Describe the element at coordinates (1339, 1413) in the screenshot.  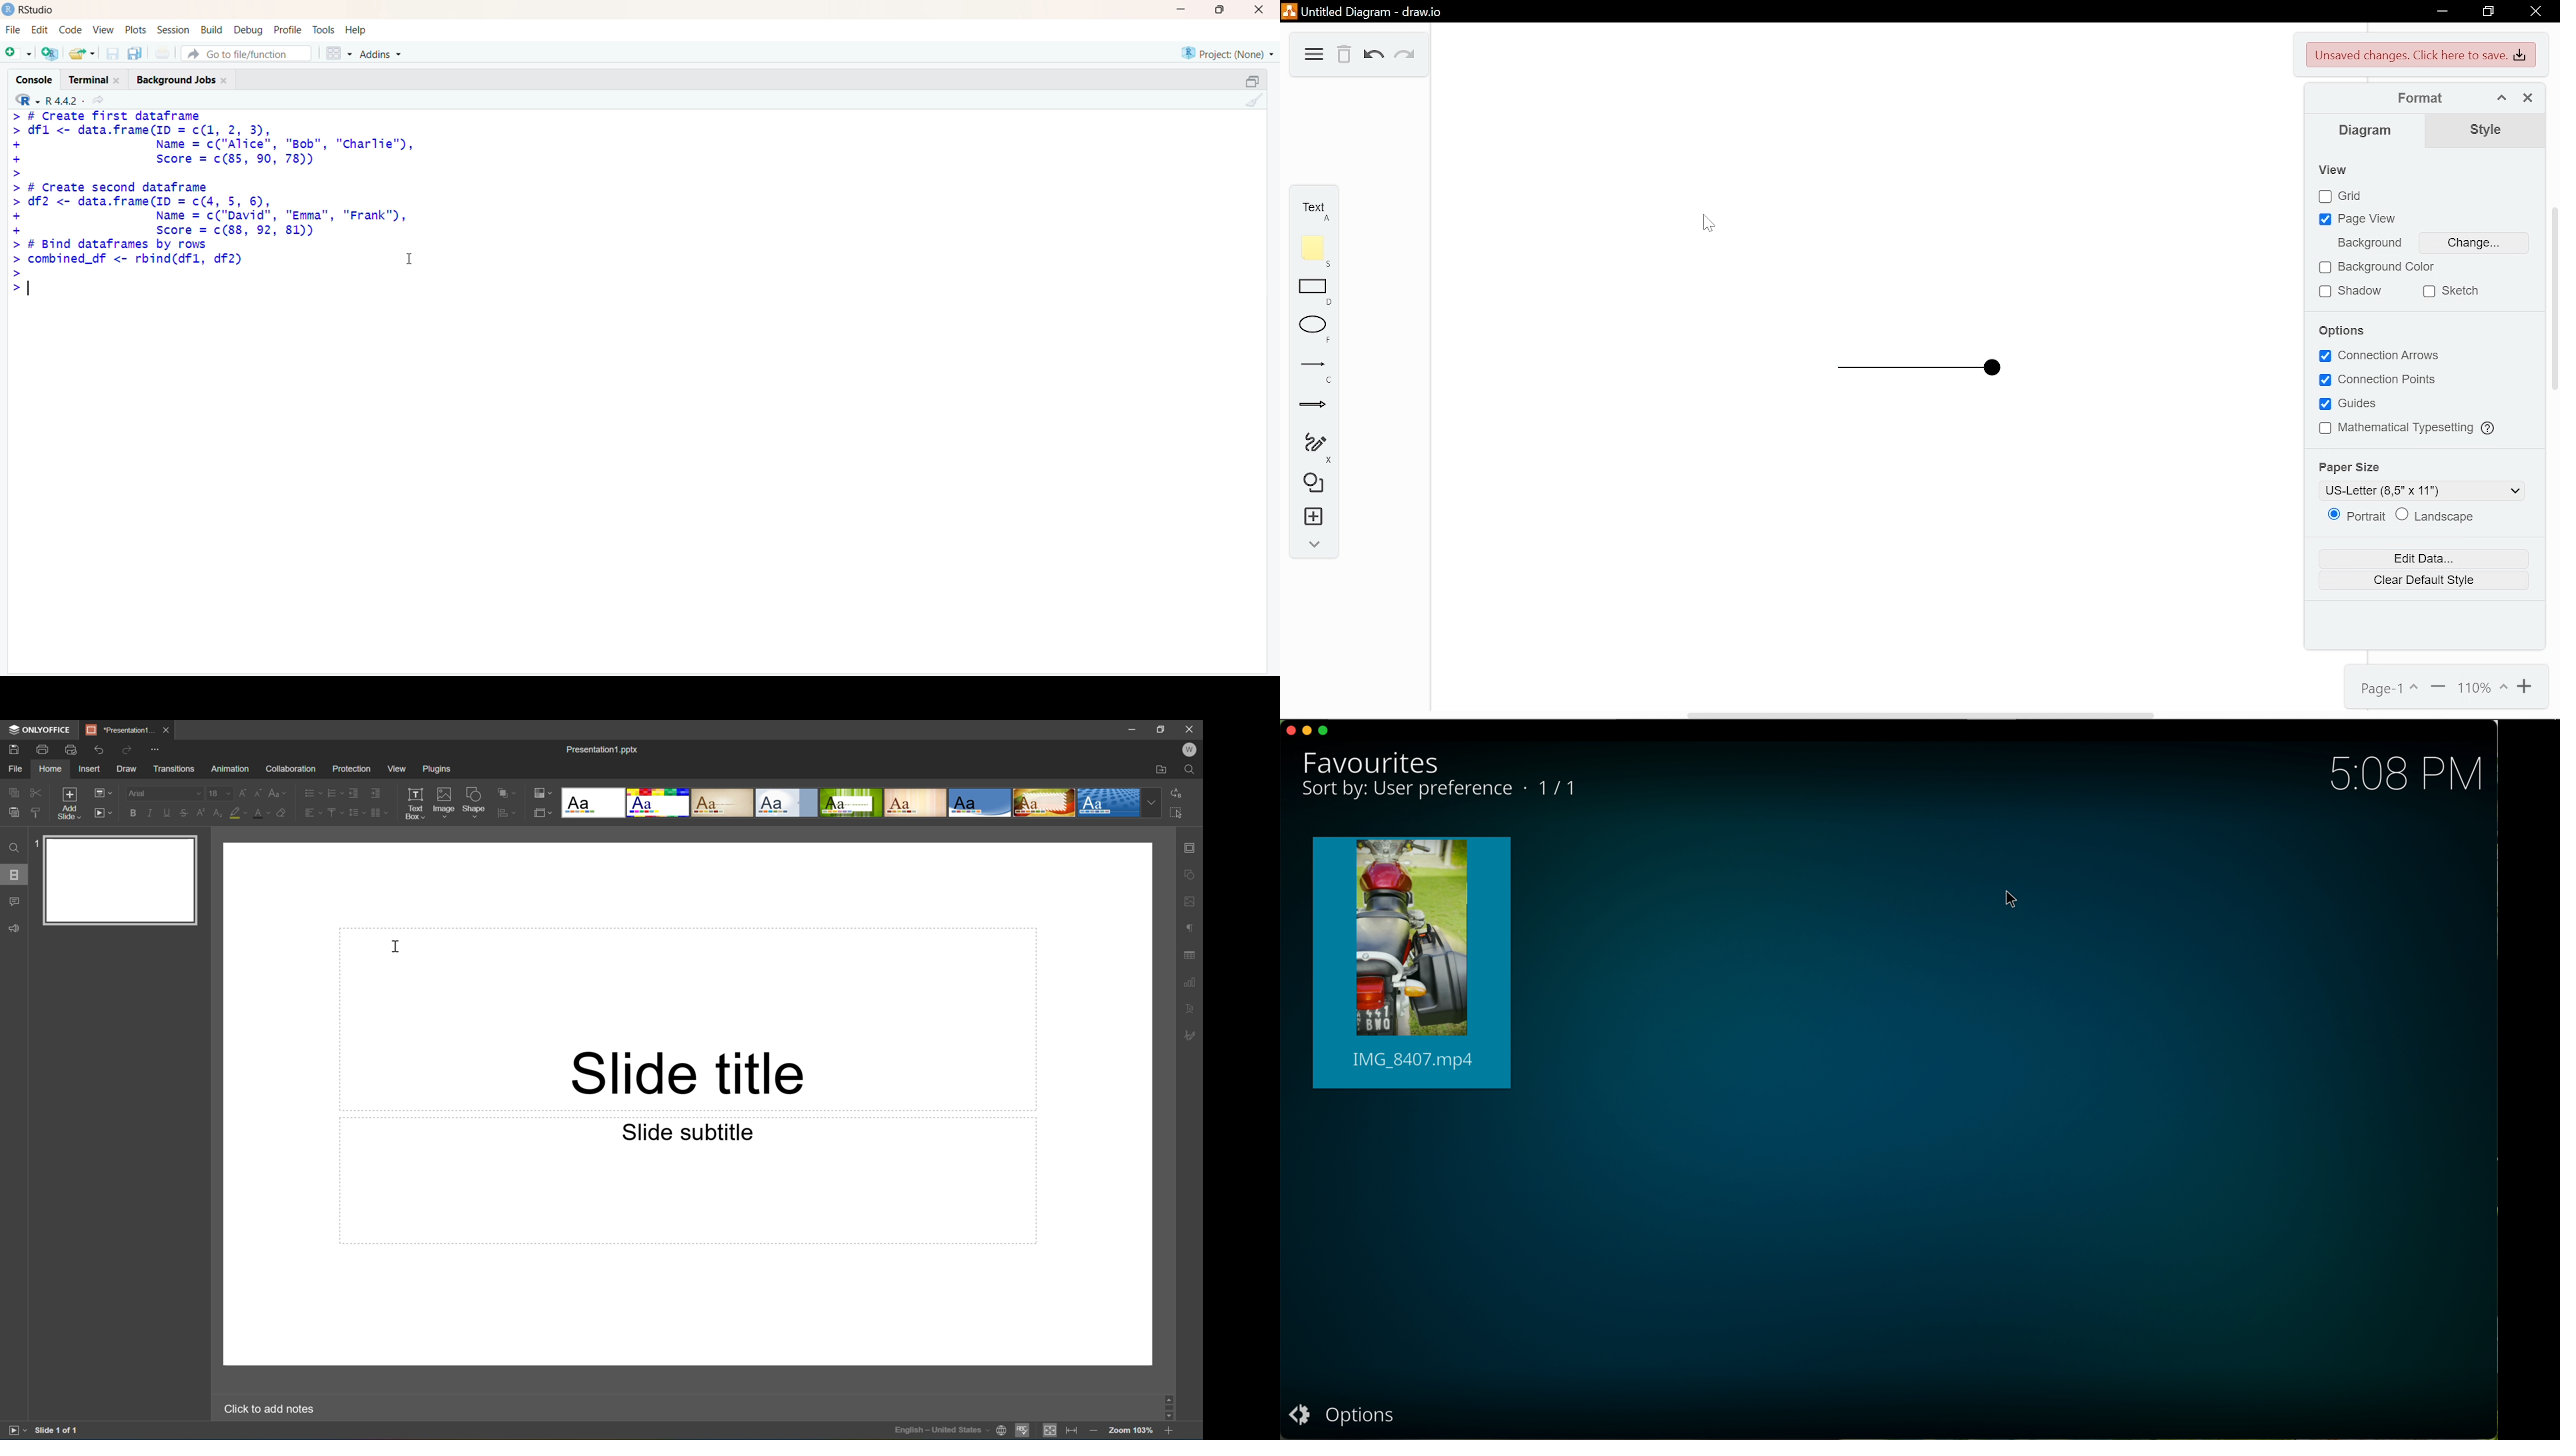
I see `options` at that location.